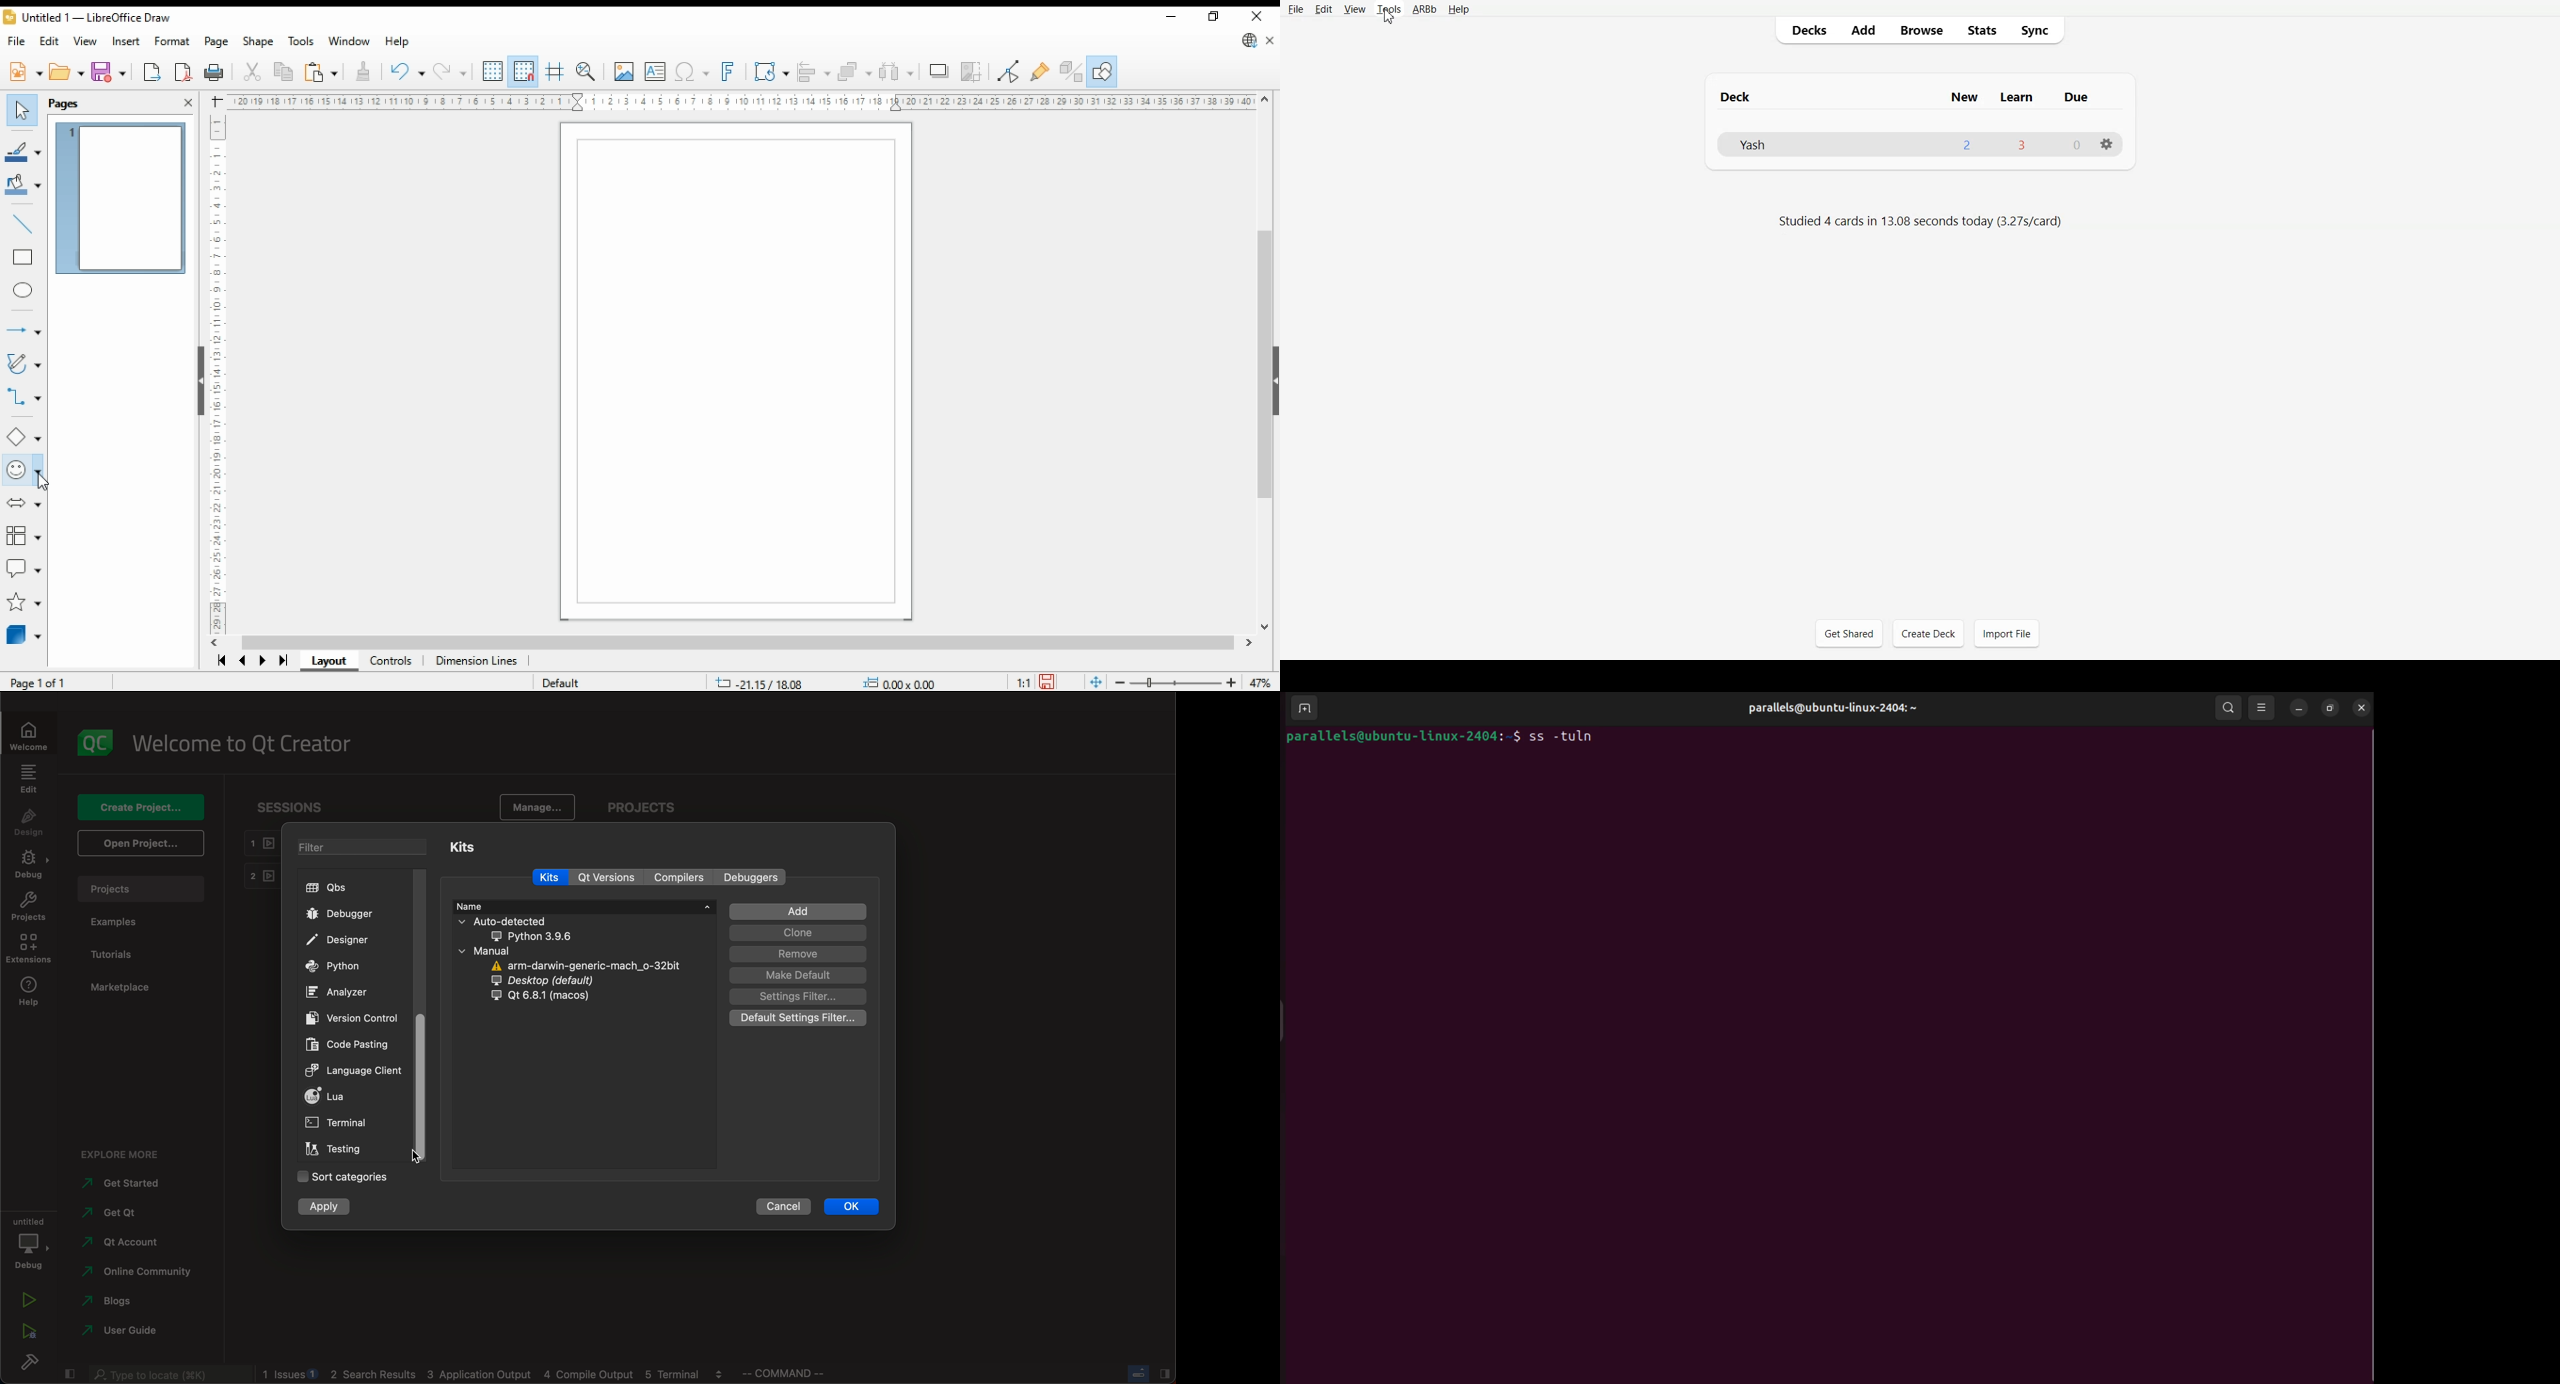 This screenshot has height=1400, width=2576. Describe the element at coordinates (1804, 29) in the screenshot. I see `Decks` at that location.